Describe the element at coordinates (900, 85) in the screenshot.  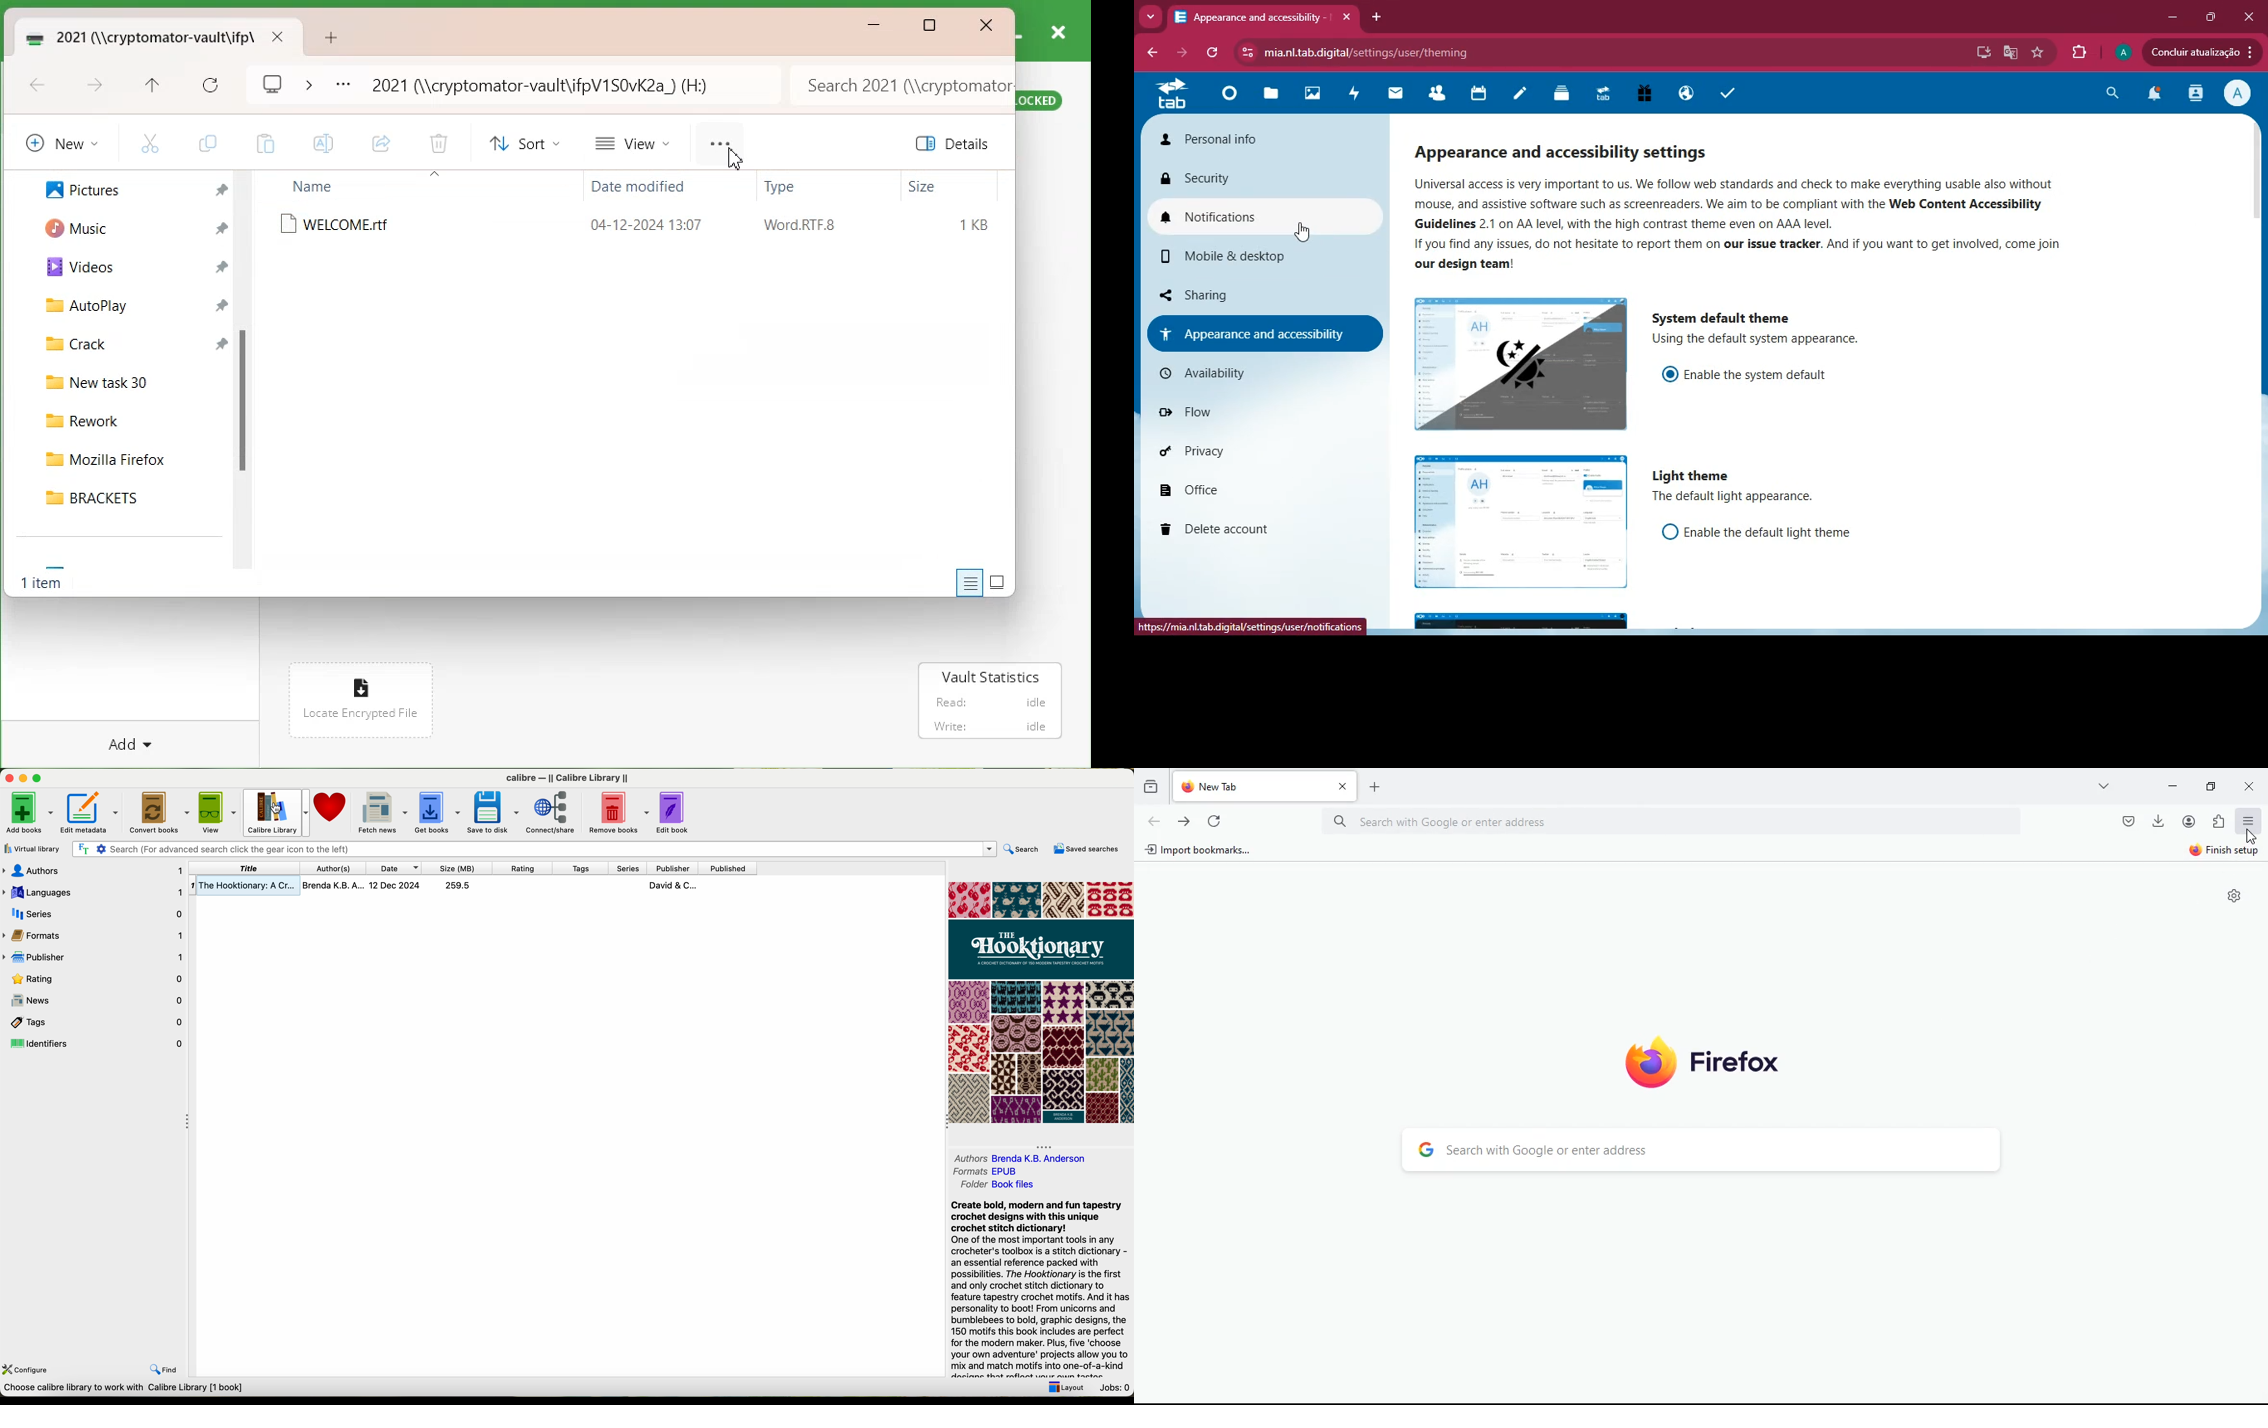
I see `Search bar` at that location.